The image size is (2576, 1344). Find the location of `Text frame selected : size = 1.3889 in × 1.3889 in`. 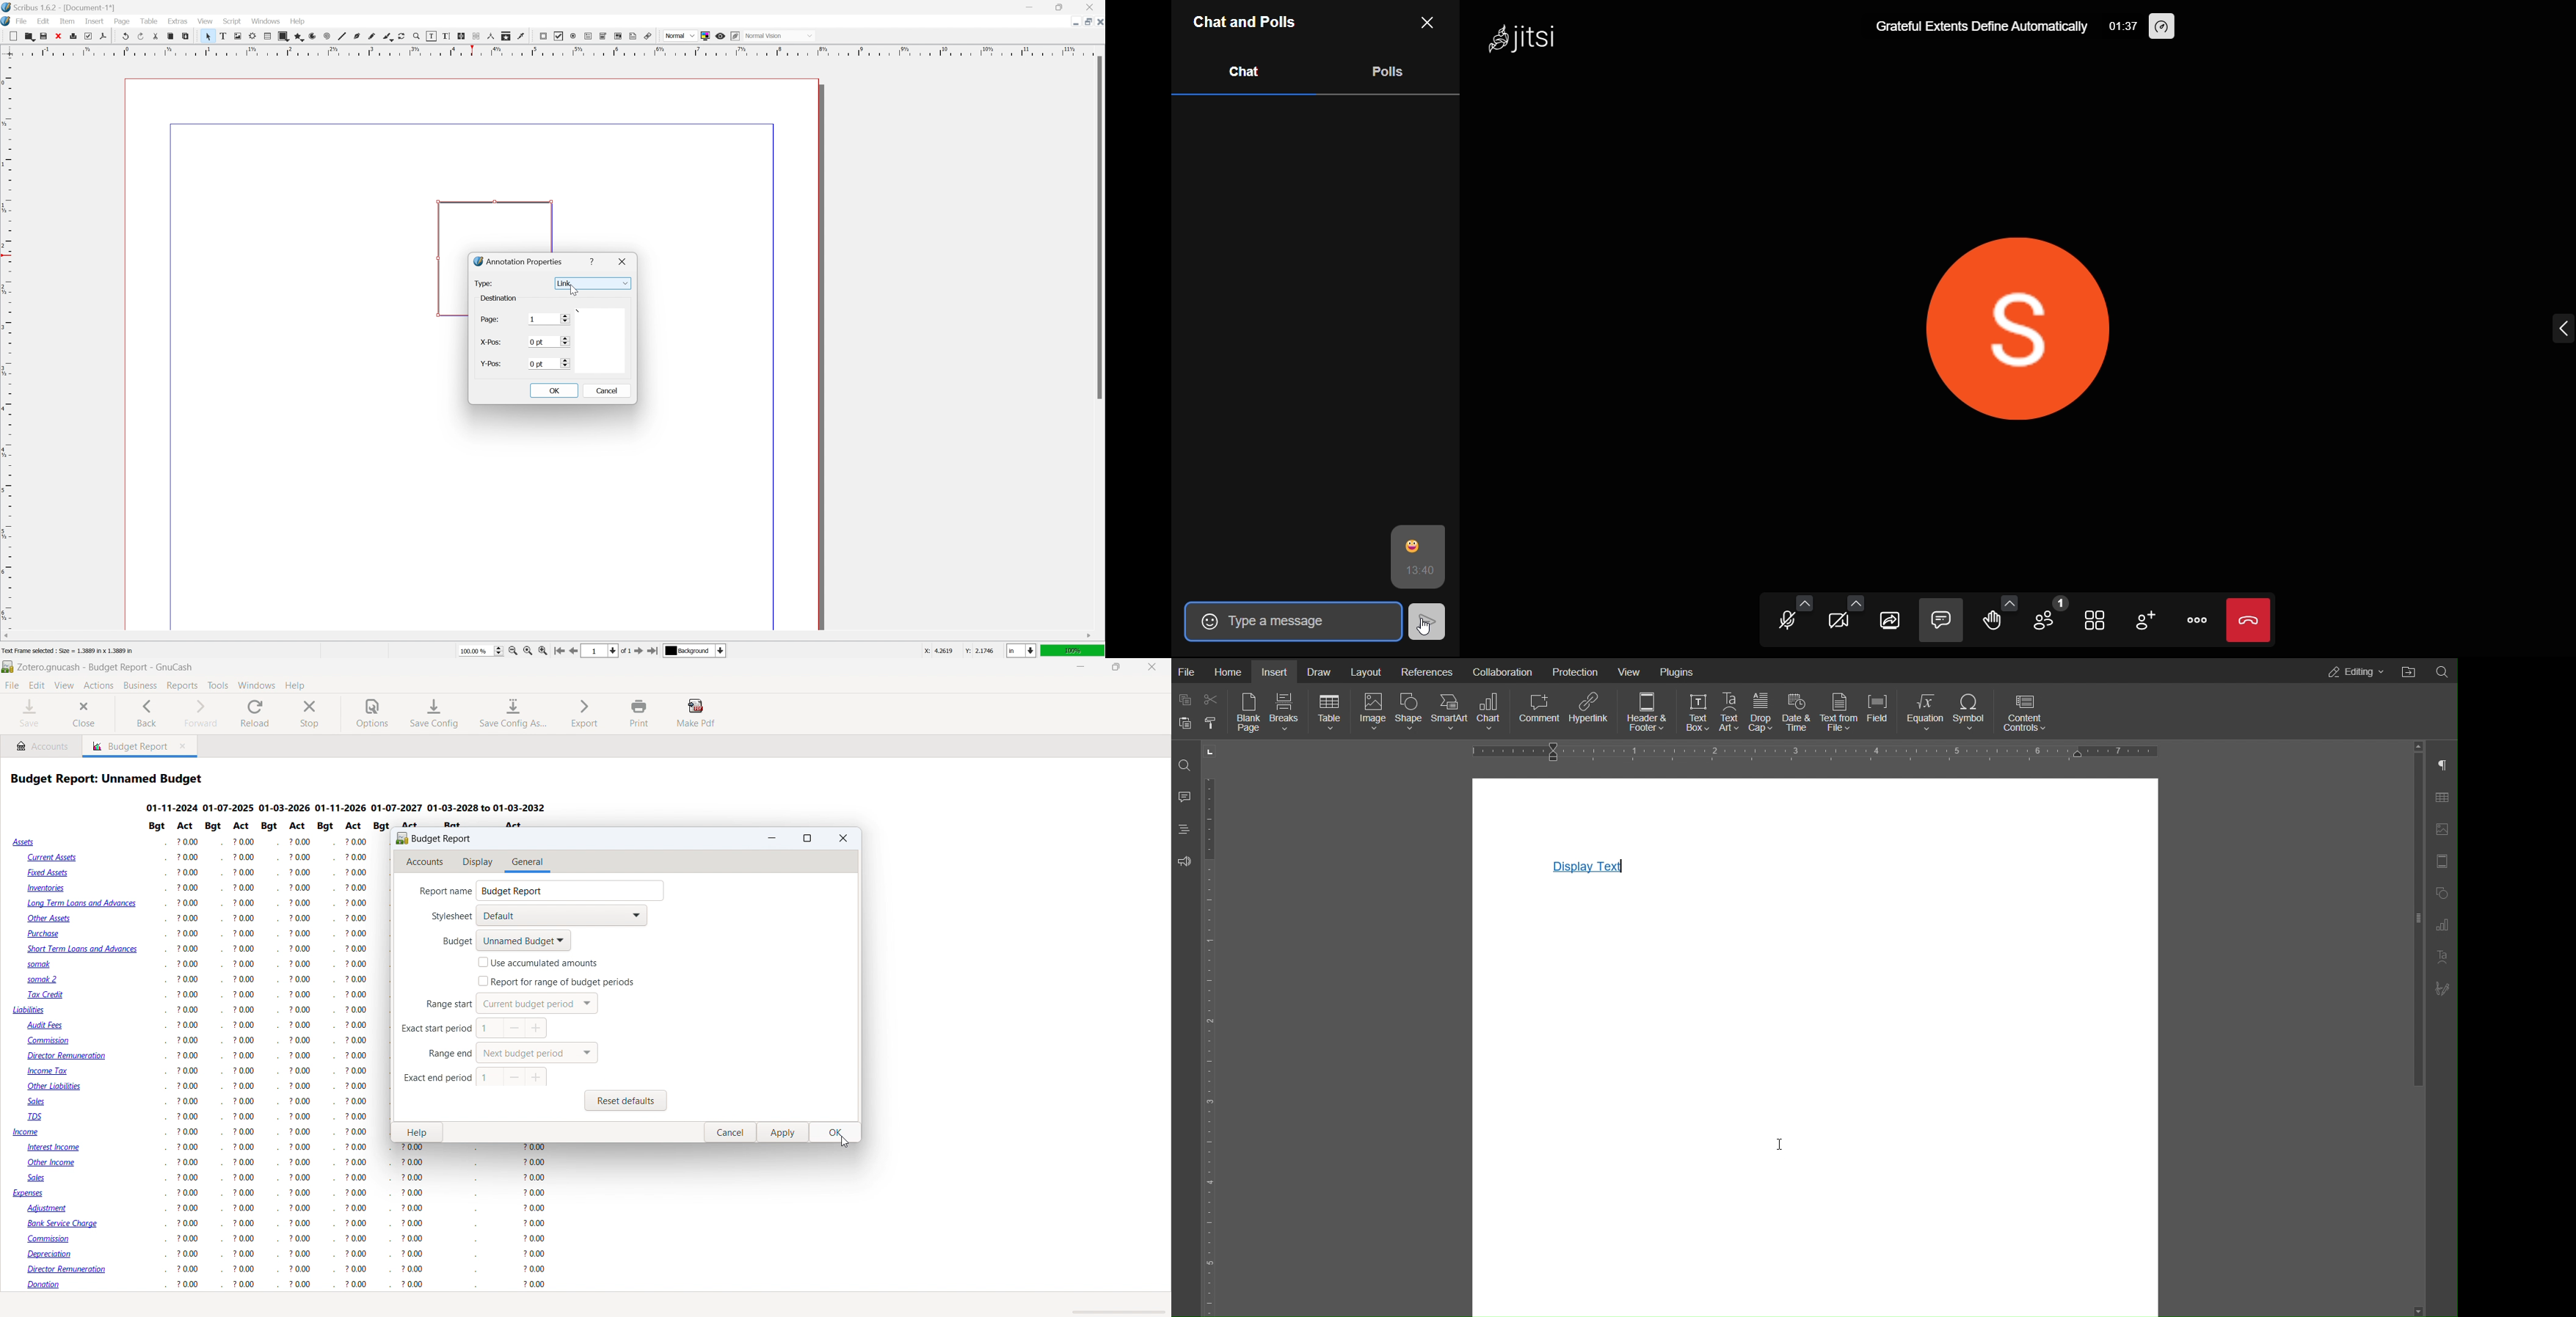

Text frame selected : size = 1.3889 in × 1.3889 in is located at coordinates (69, 650).